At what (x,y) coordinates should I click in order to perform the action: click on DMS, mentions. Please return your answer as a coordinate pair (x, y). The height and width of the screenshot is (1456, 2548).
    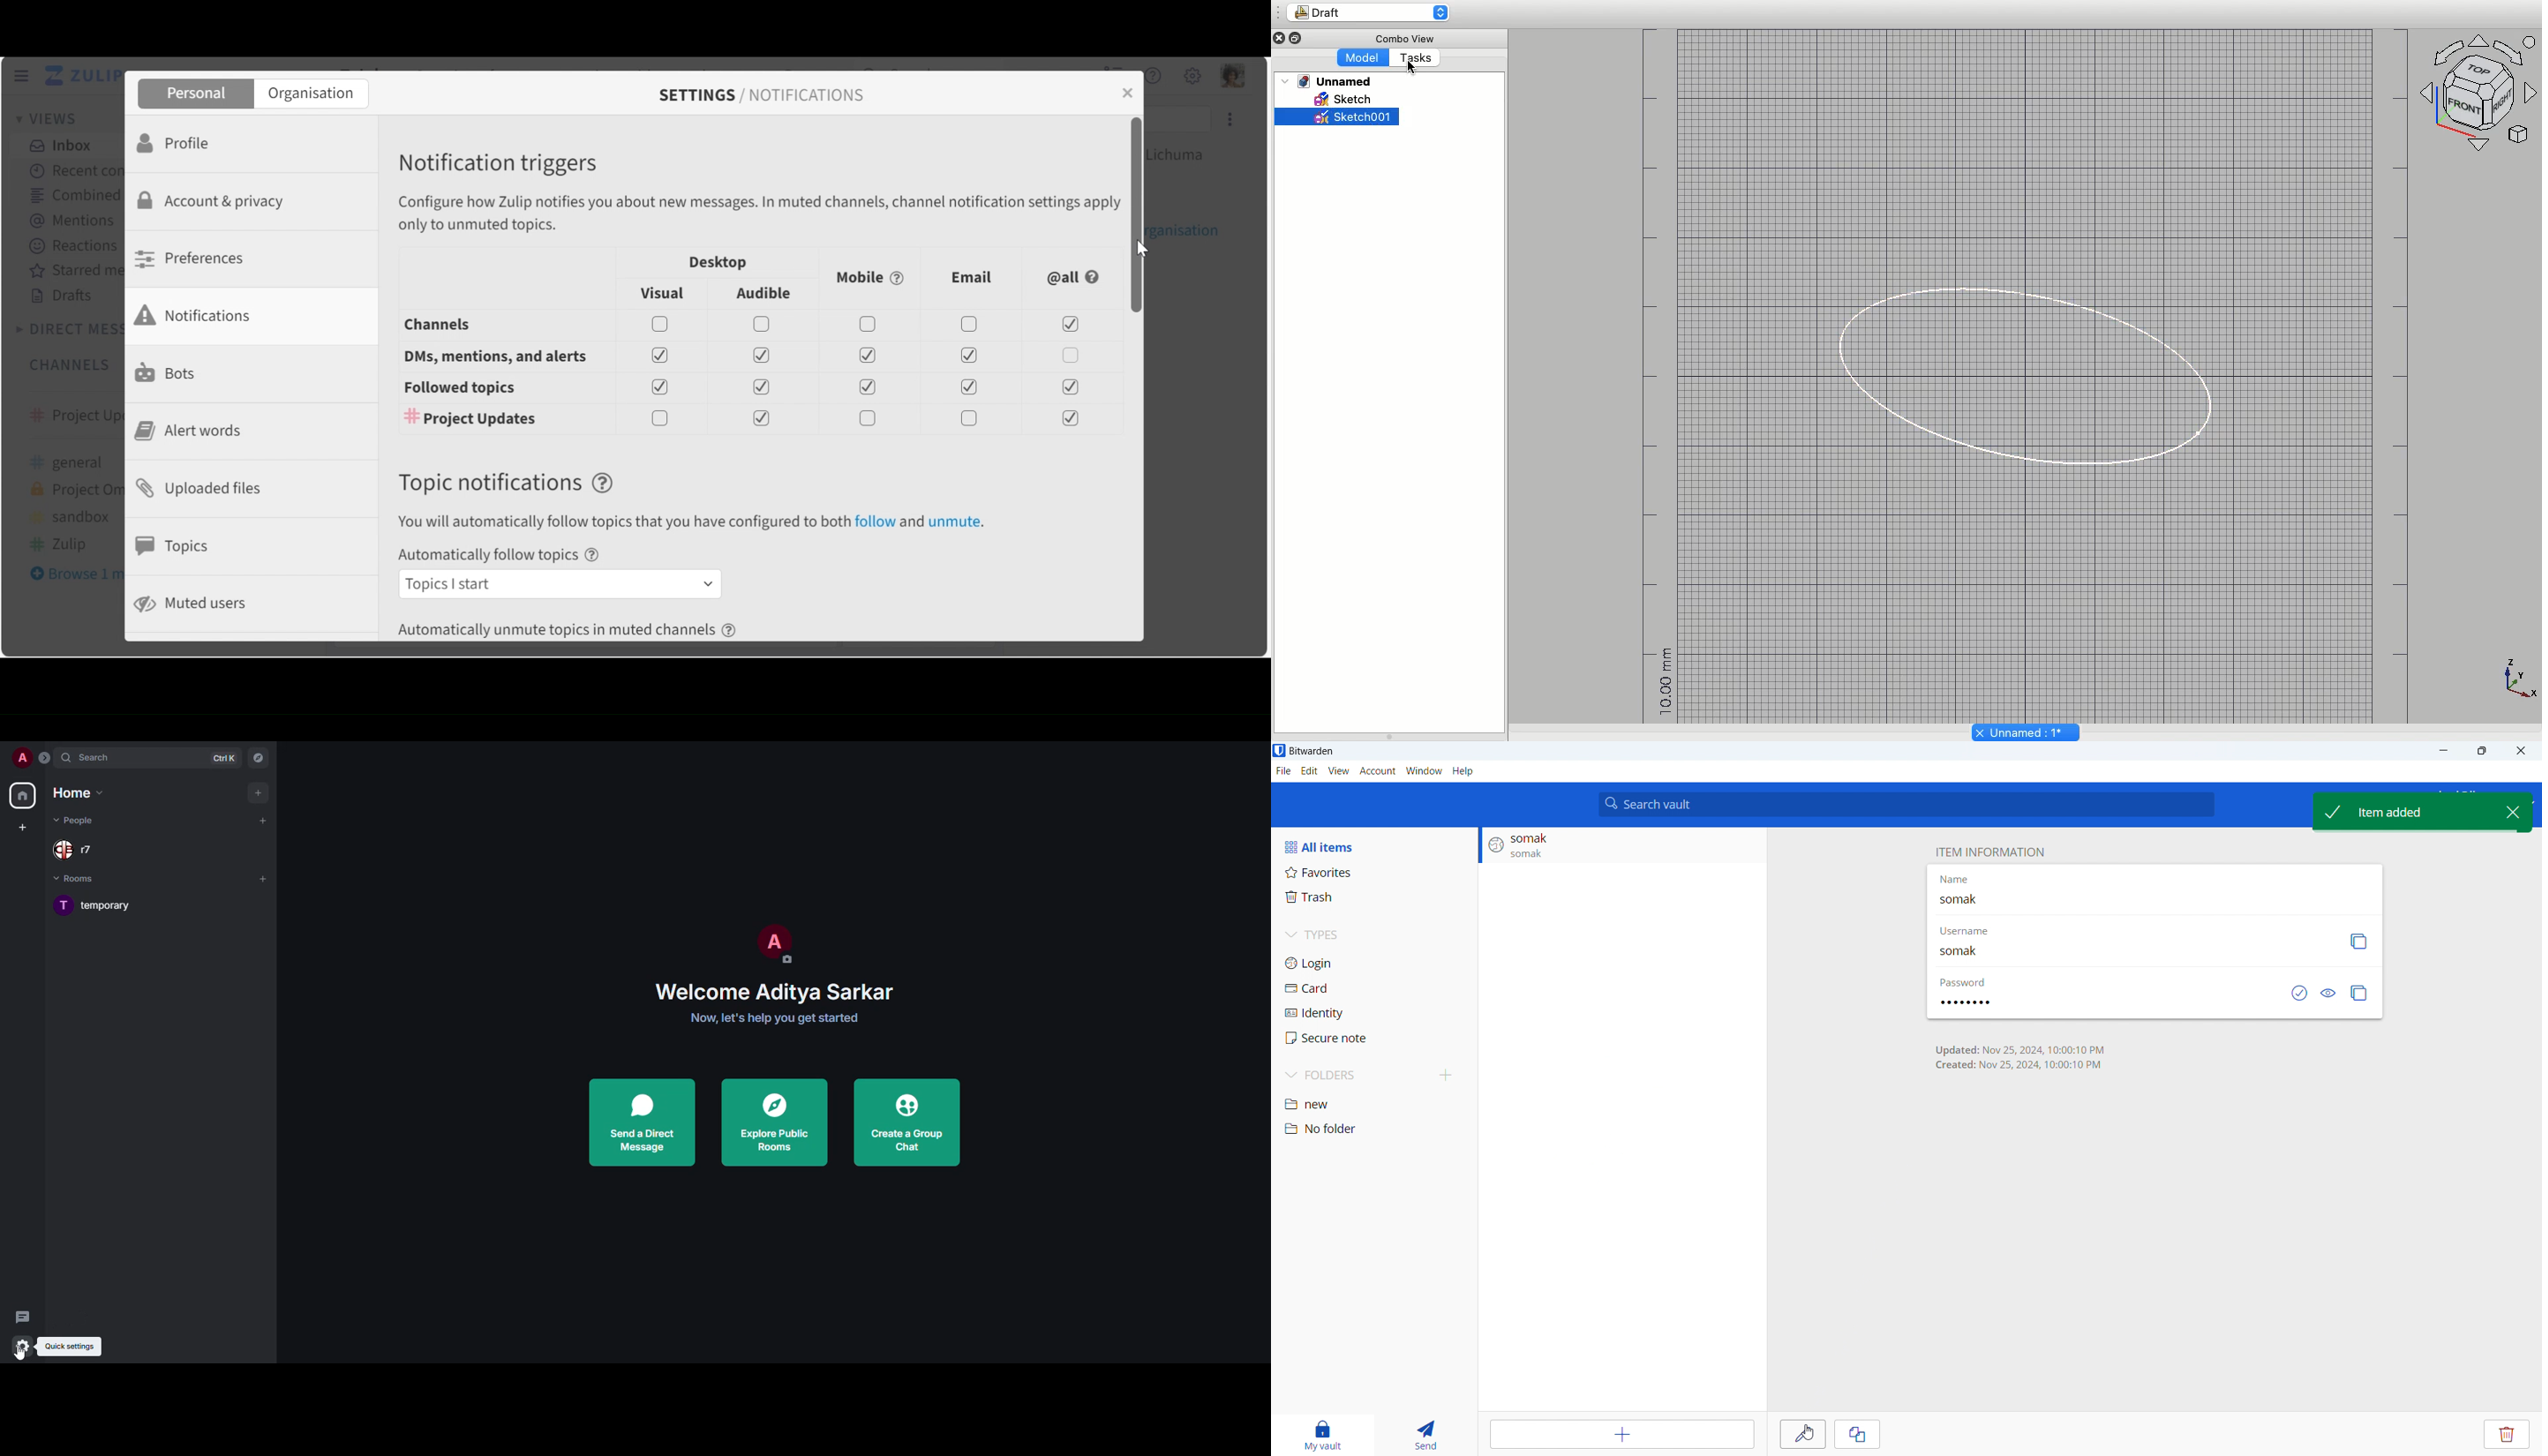
    Looking at the image, I should click on (748, 356).